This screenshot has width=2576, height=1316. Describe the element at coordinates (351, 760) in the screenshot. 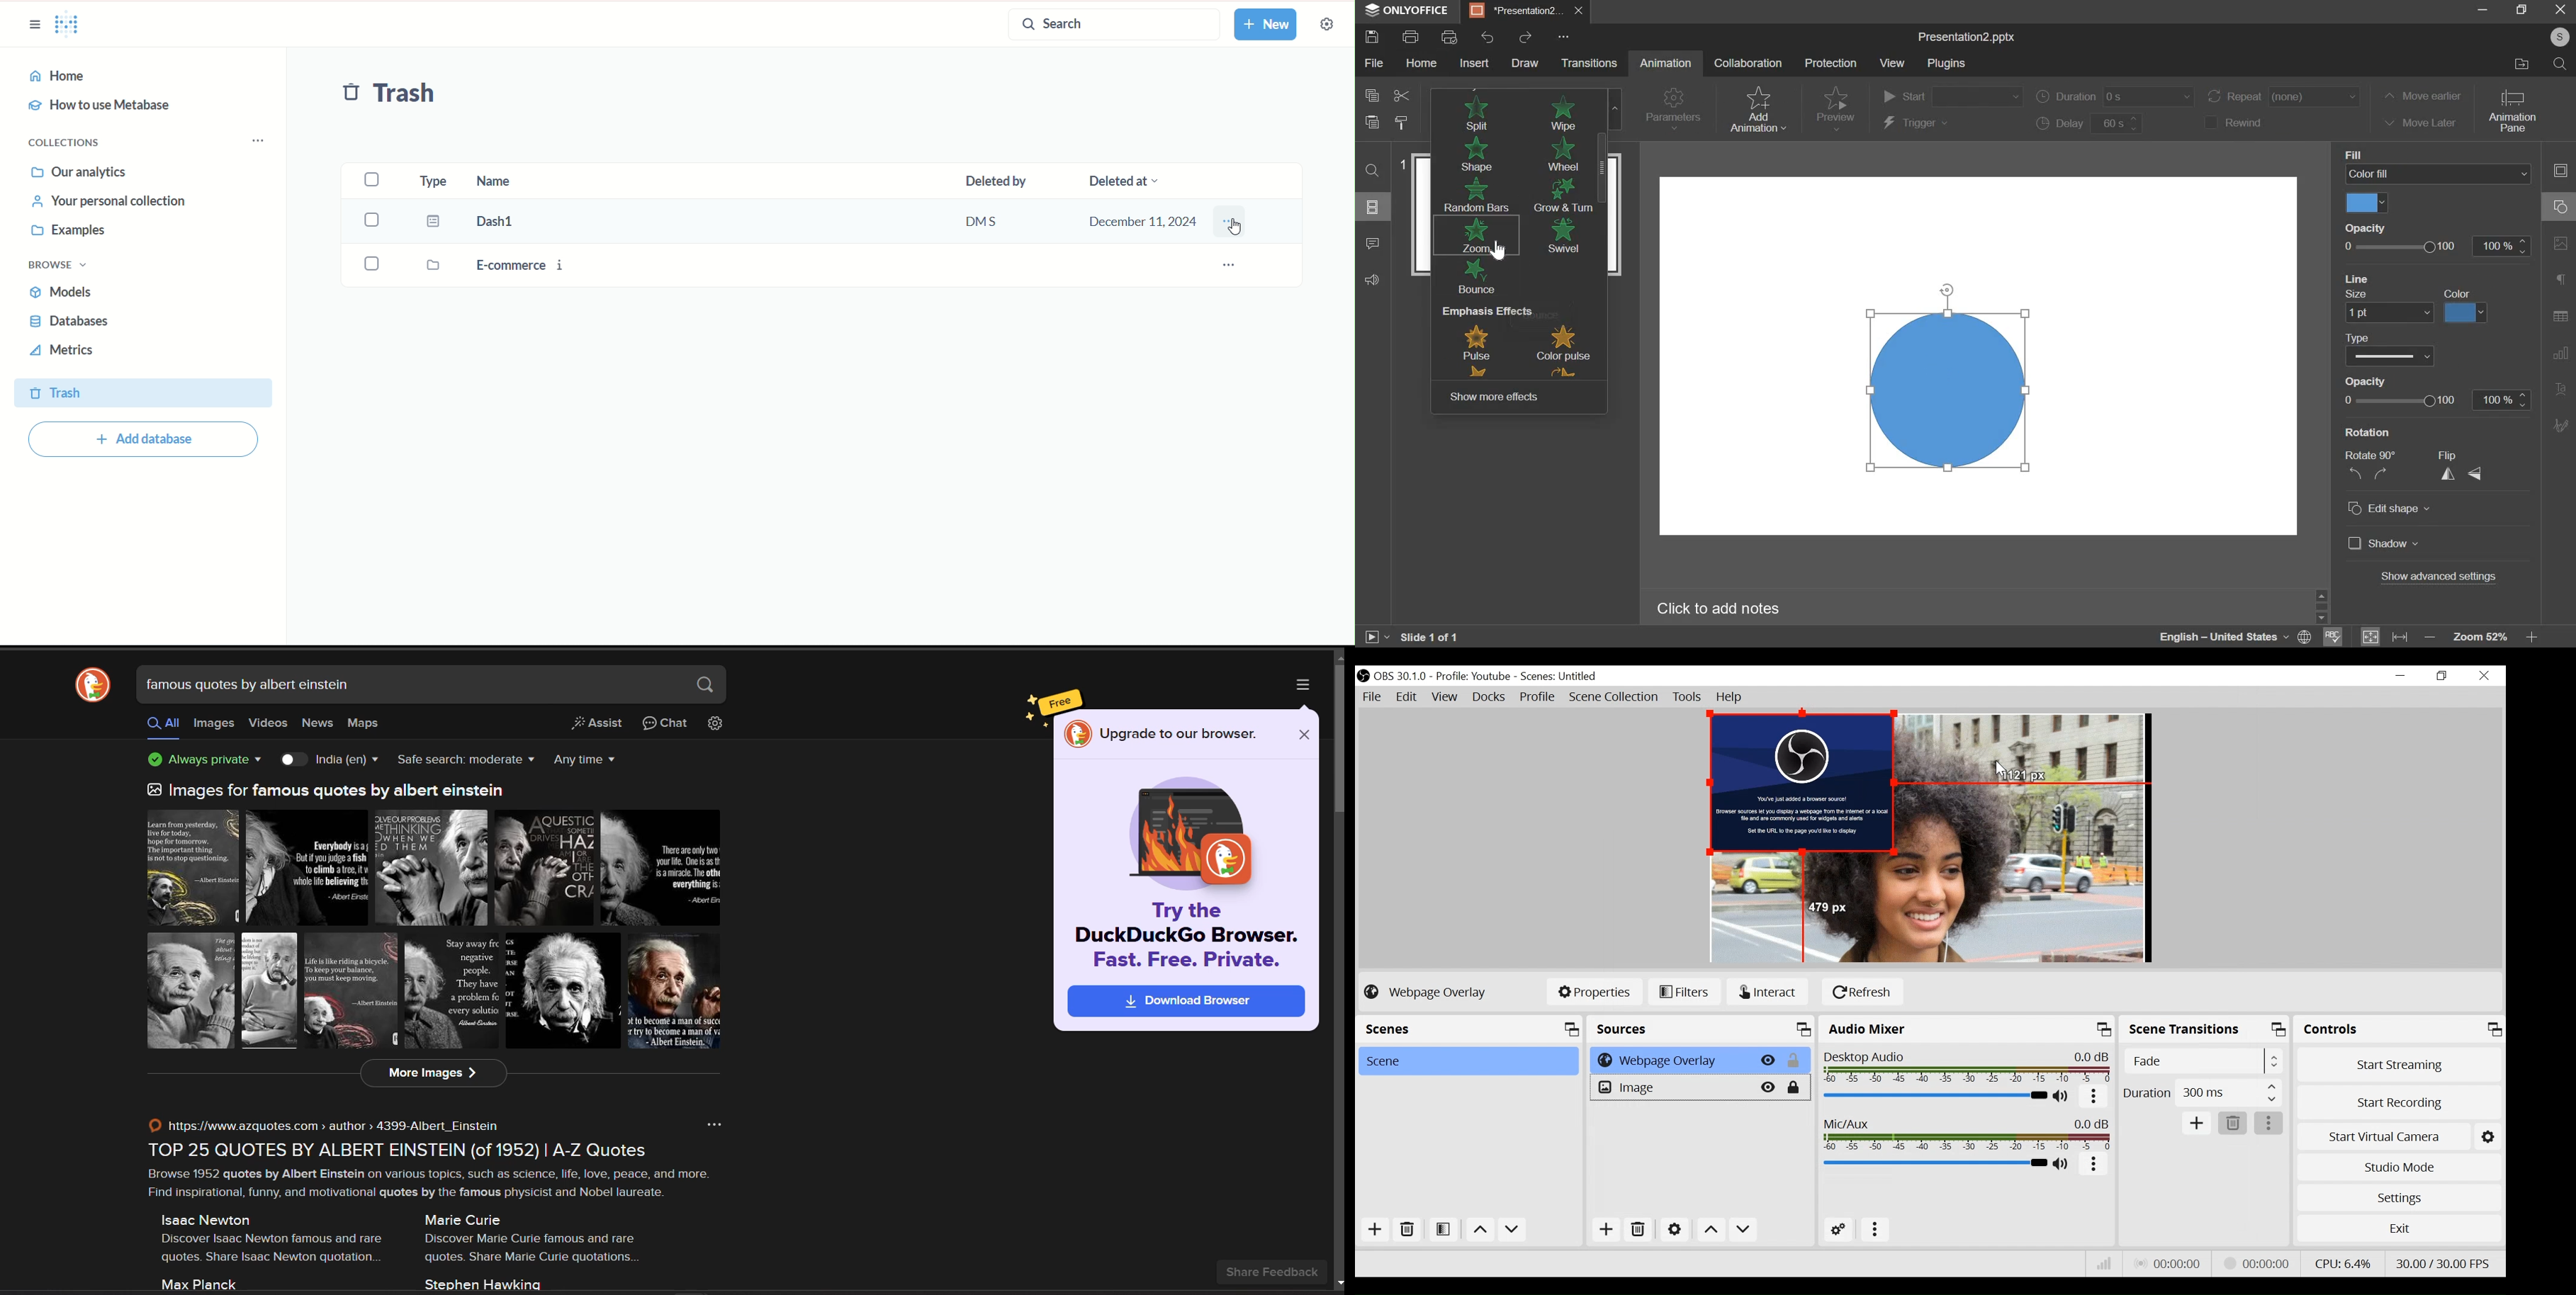

I see `India(en)` at that location.